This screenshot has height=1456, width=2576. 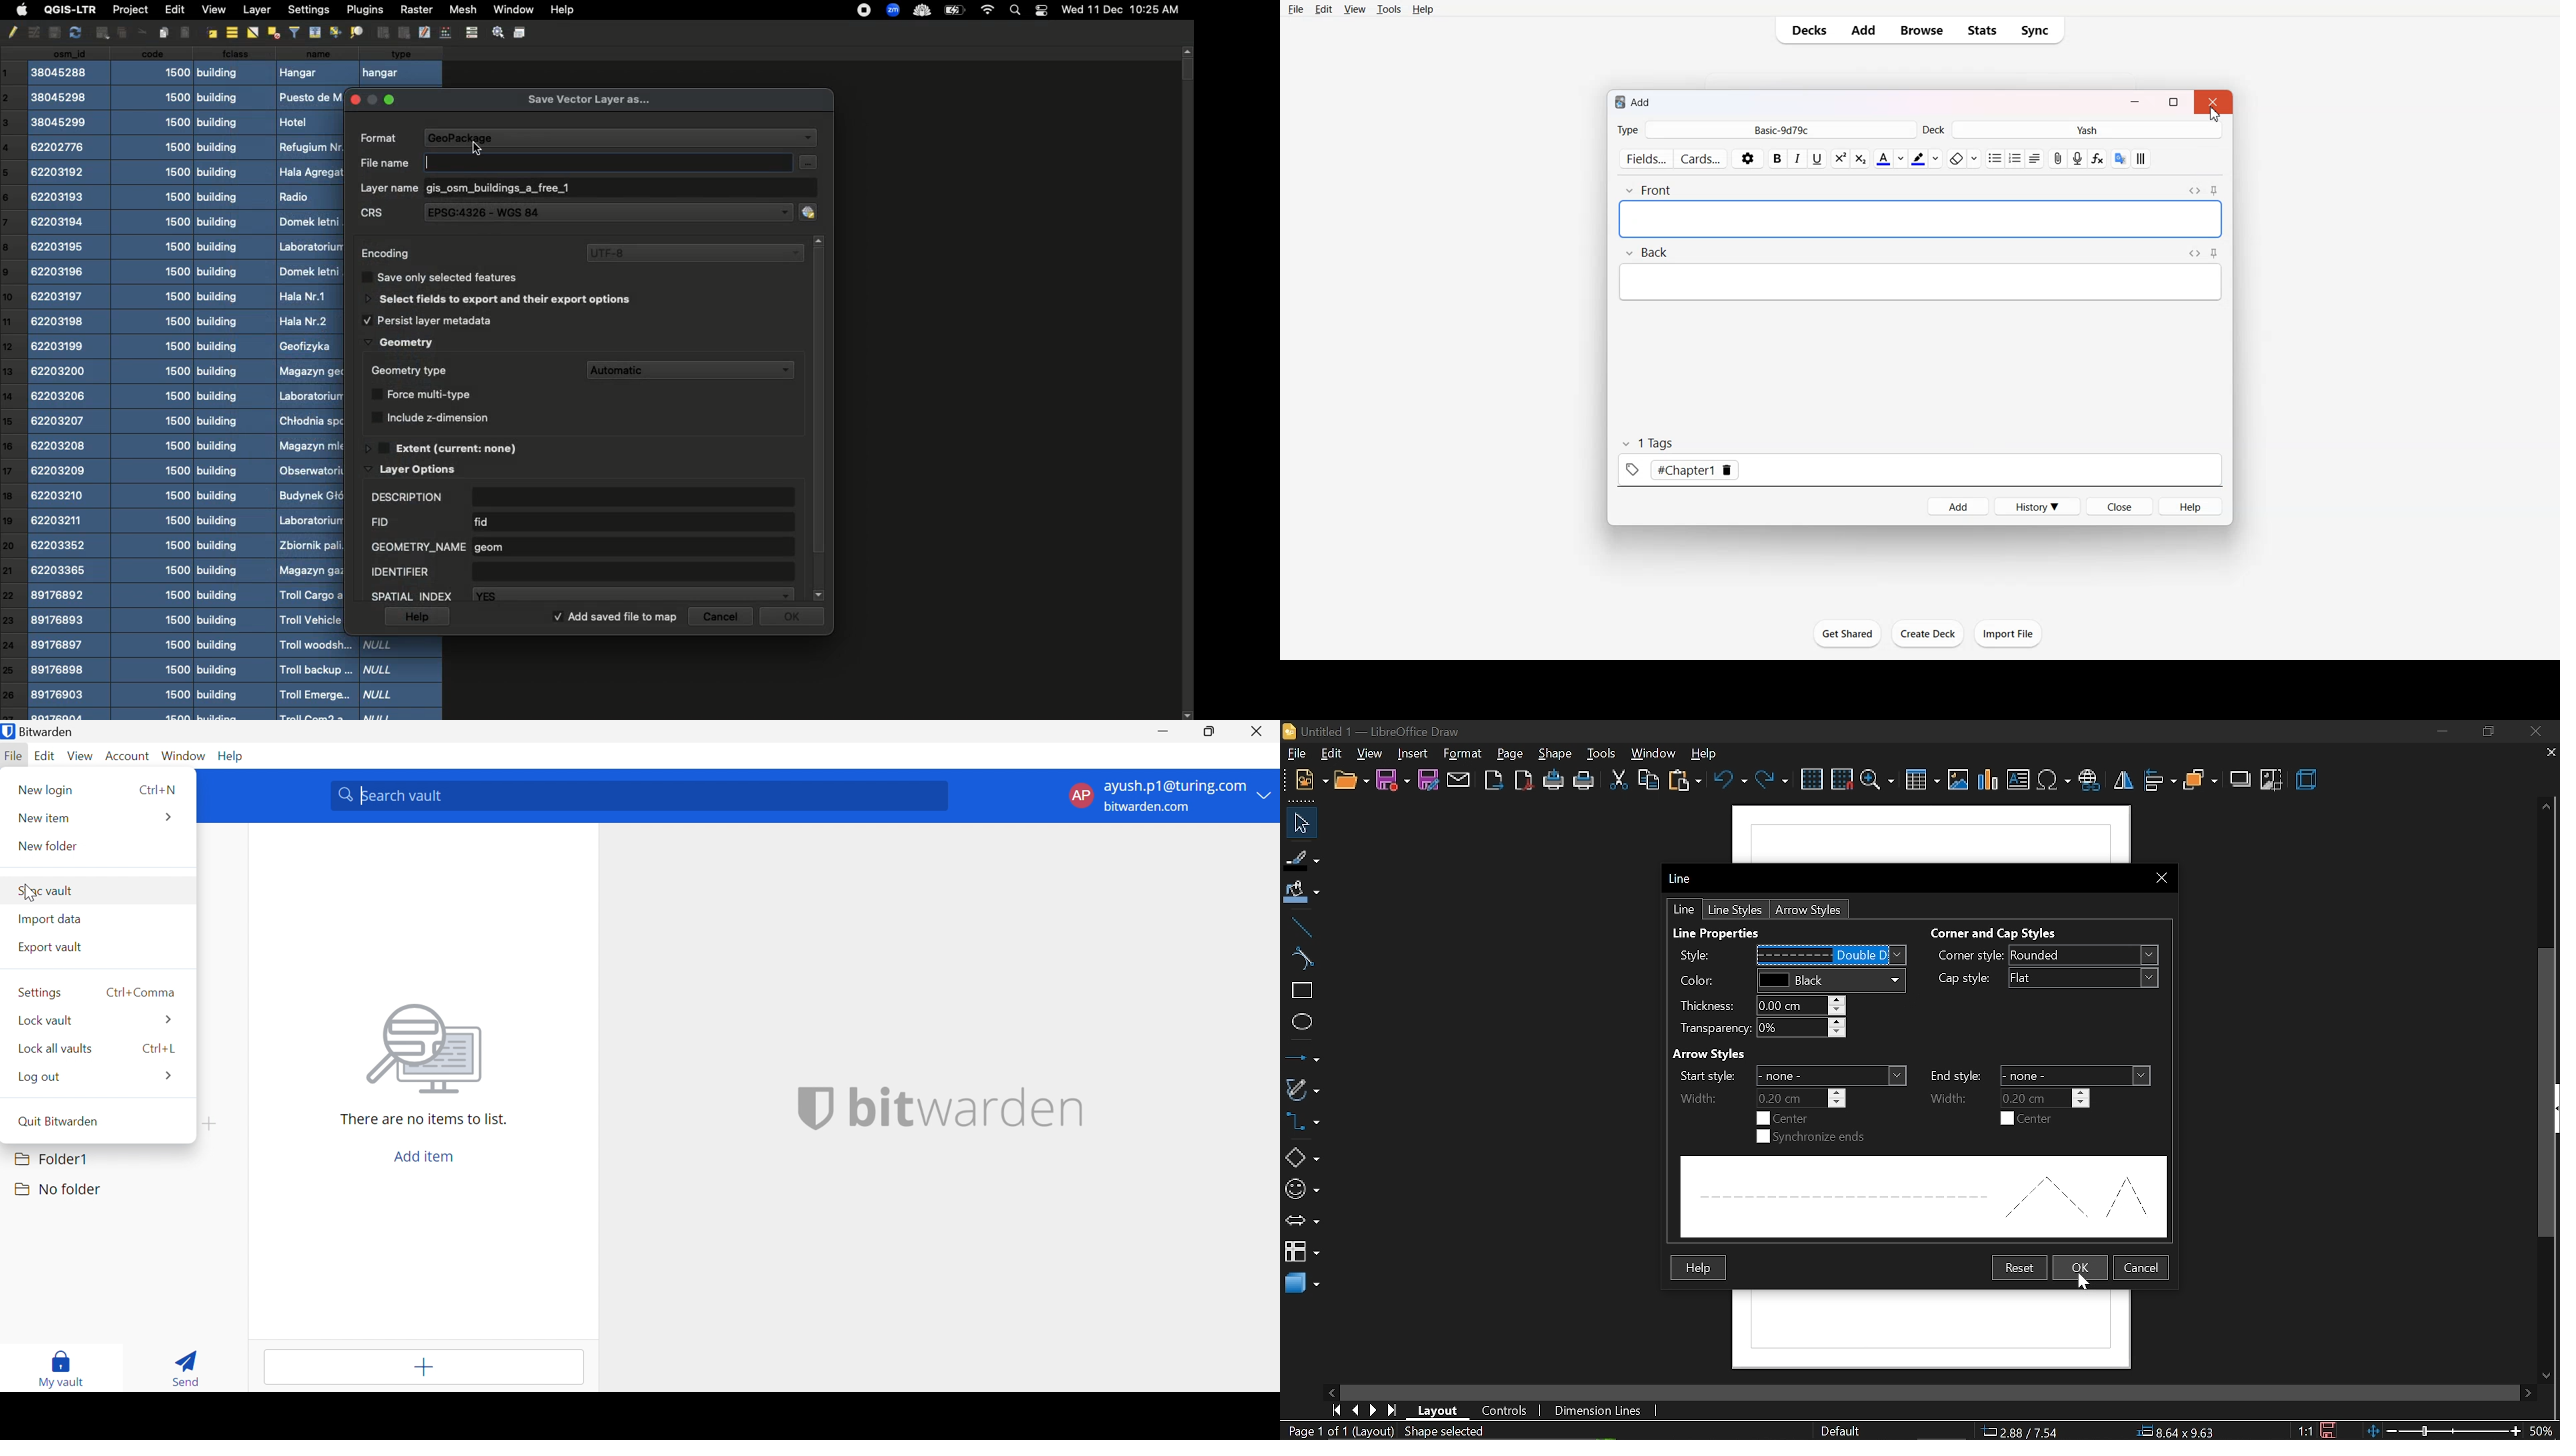 What do you see at coordinates (1331, 1393) in the screenshot?
I see `move left` at bounding box center [1331, 1393].